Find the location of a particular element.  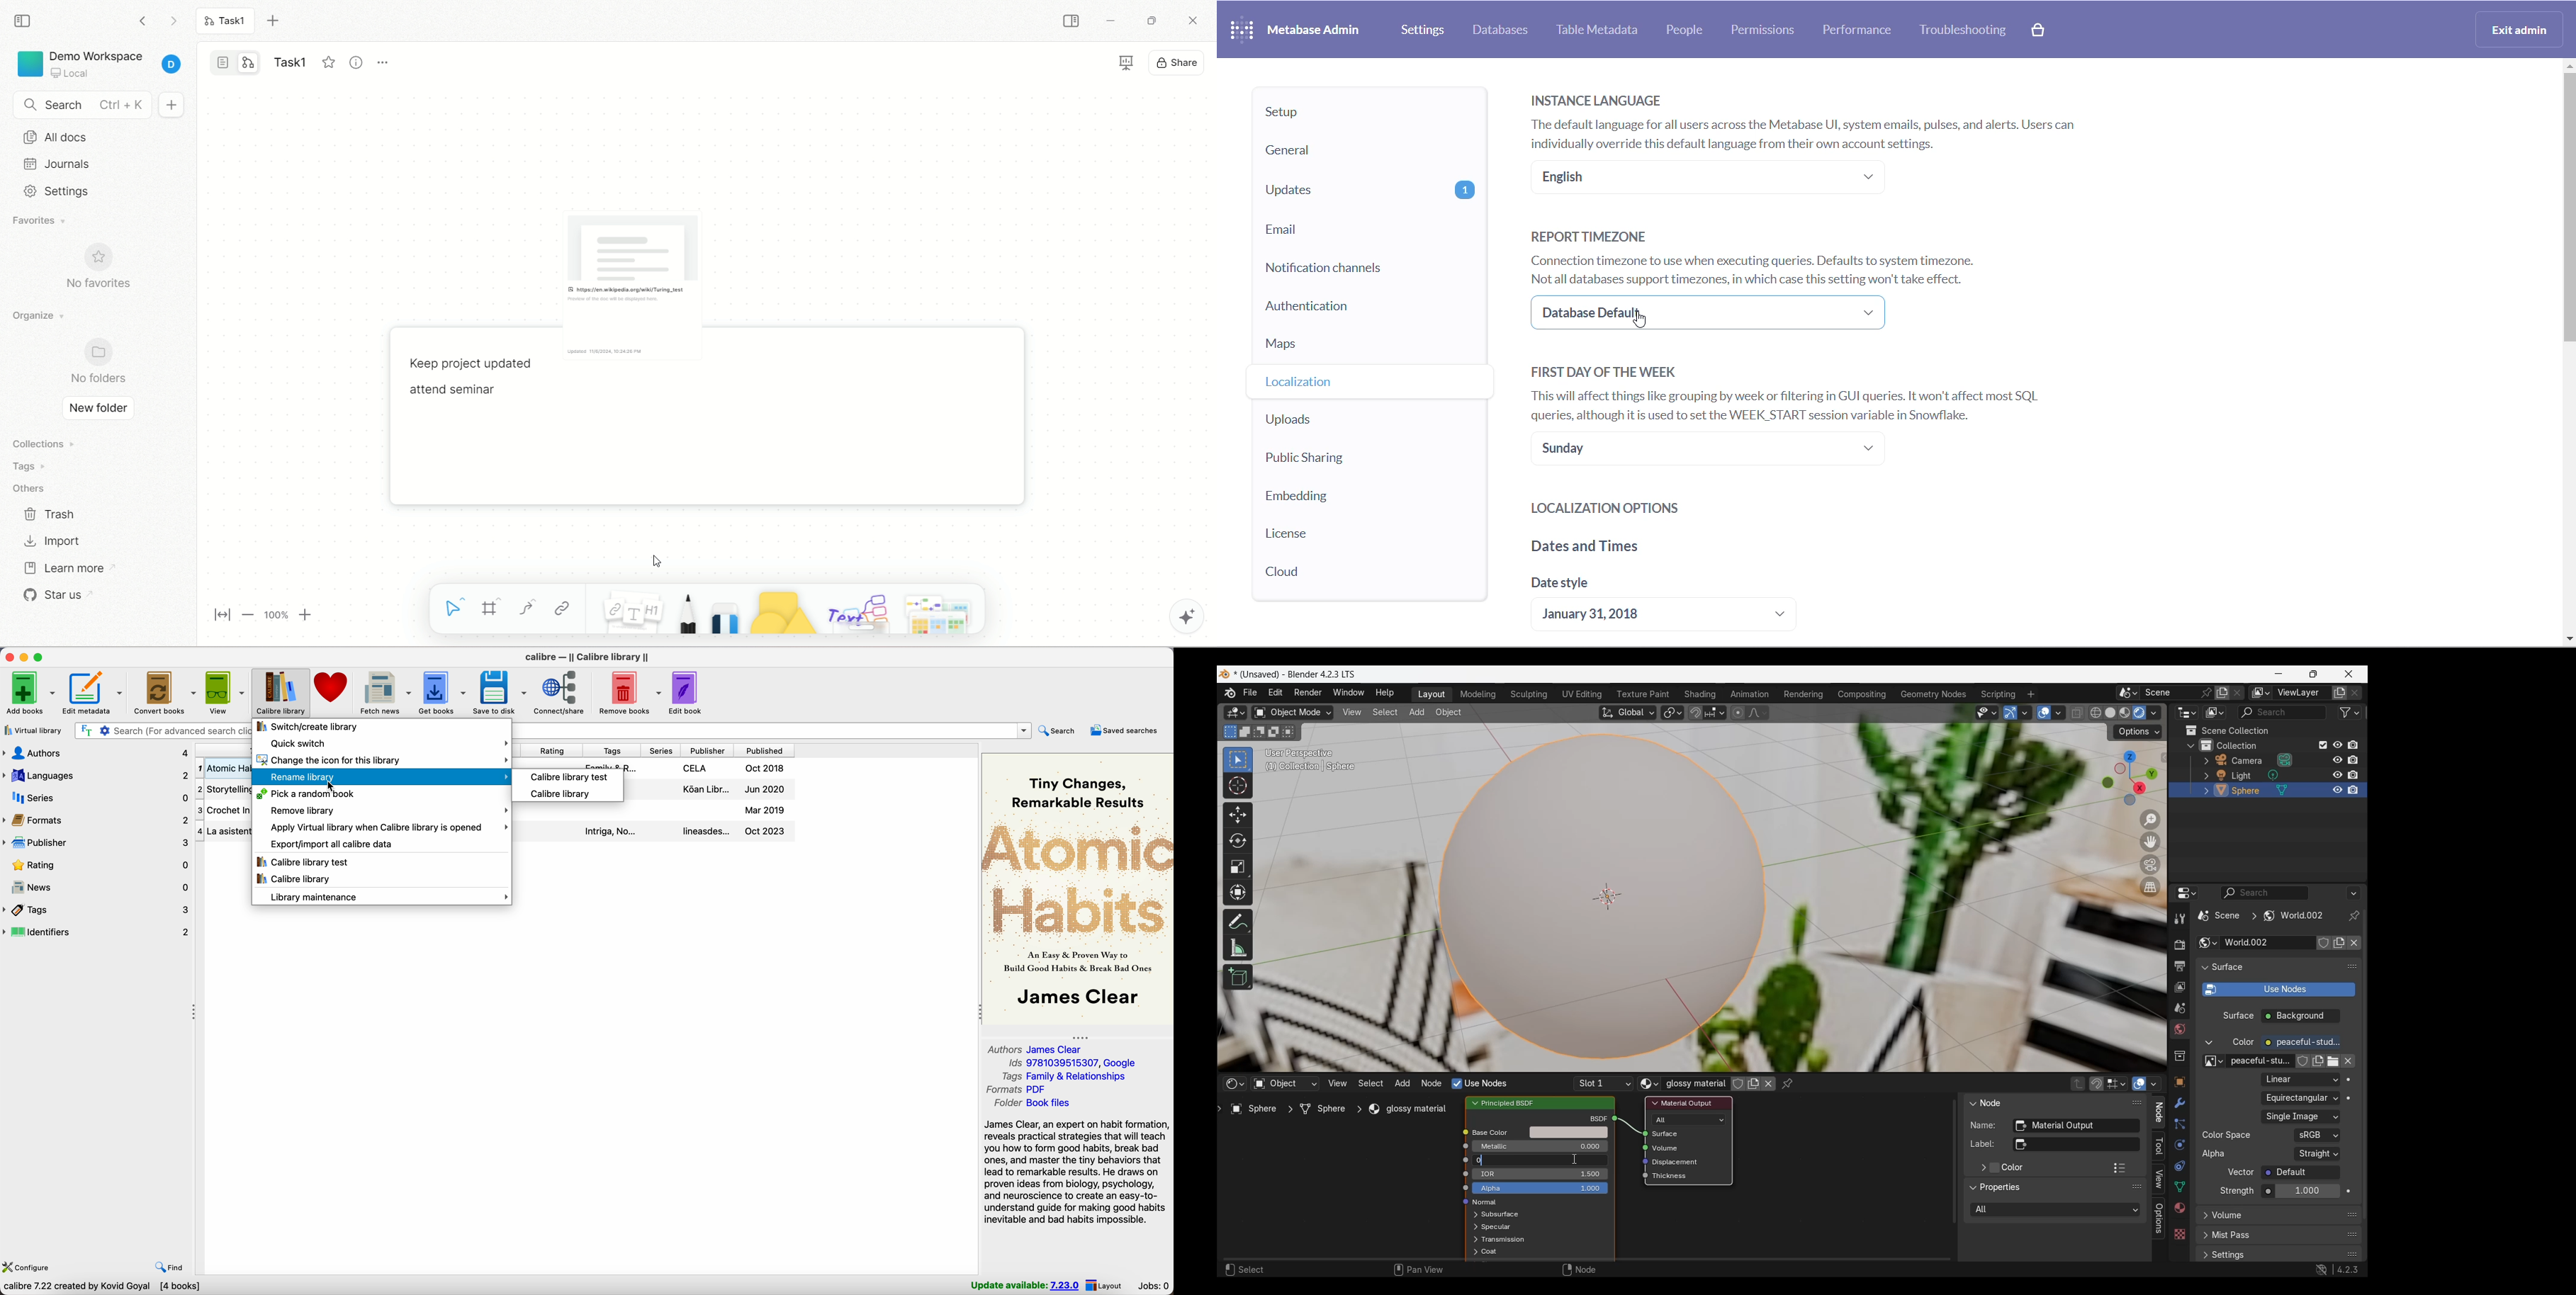

folder Book files is located at coordinates (1042, 1103).